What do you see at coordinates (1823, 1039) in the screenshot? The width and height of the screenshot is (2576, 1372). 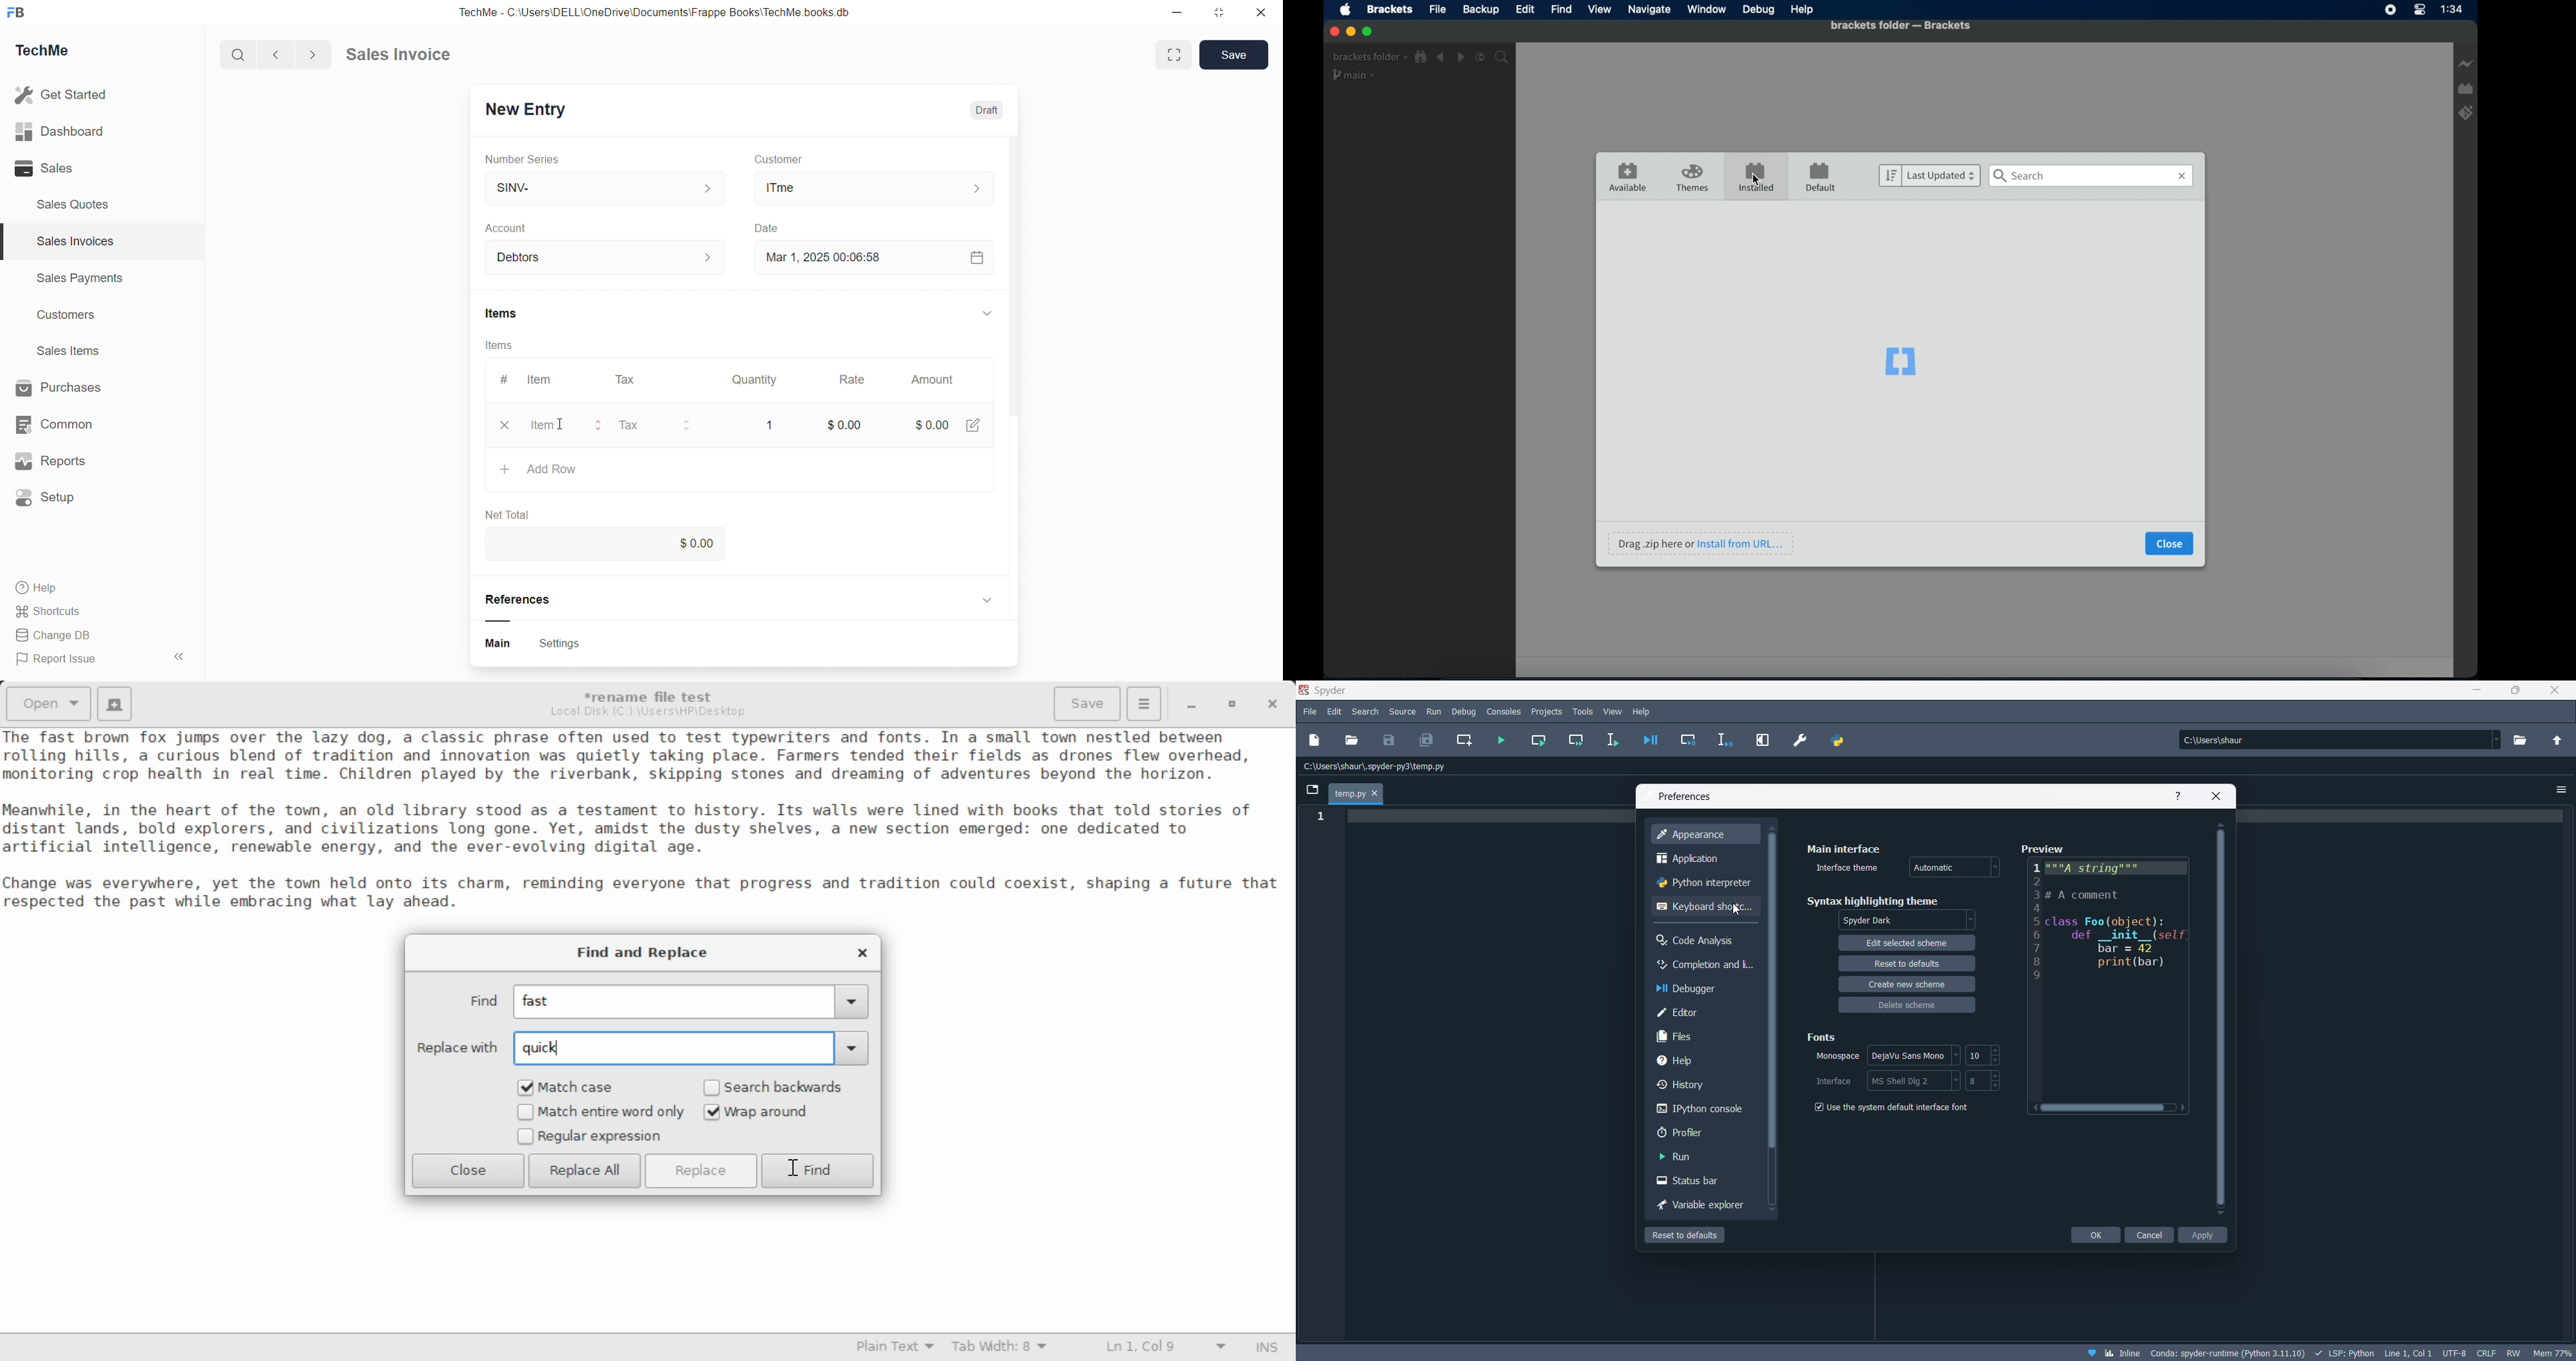 I see `fonts text` at bounding box center [1823, 1039].